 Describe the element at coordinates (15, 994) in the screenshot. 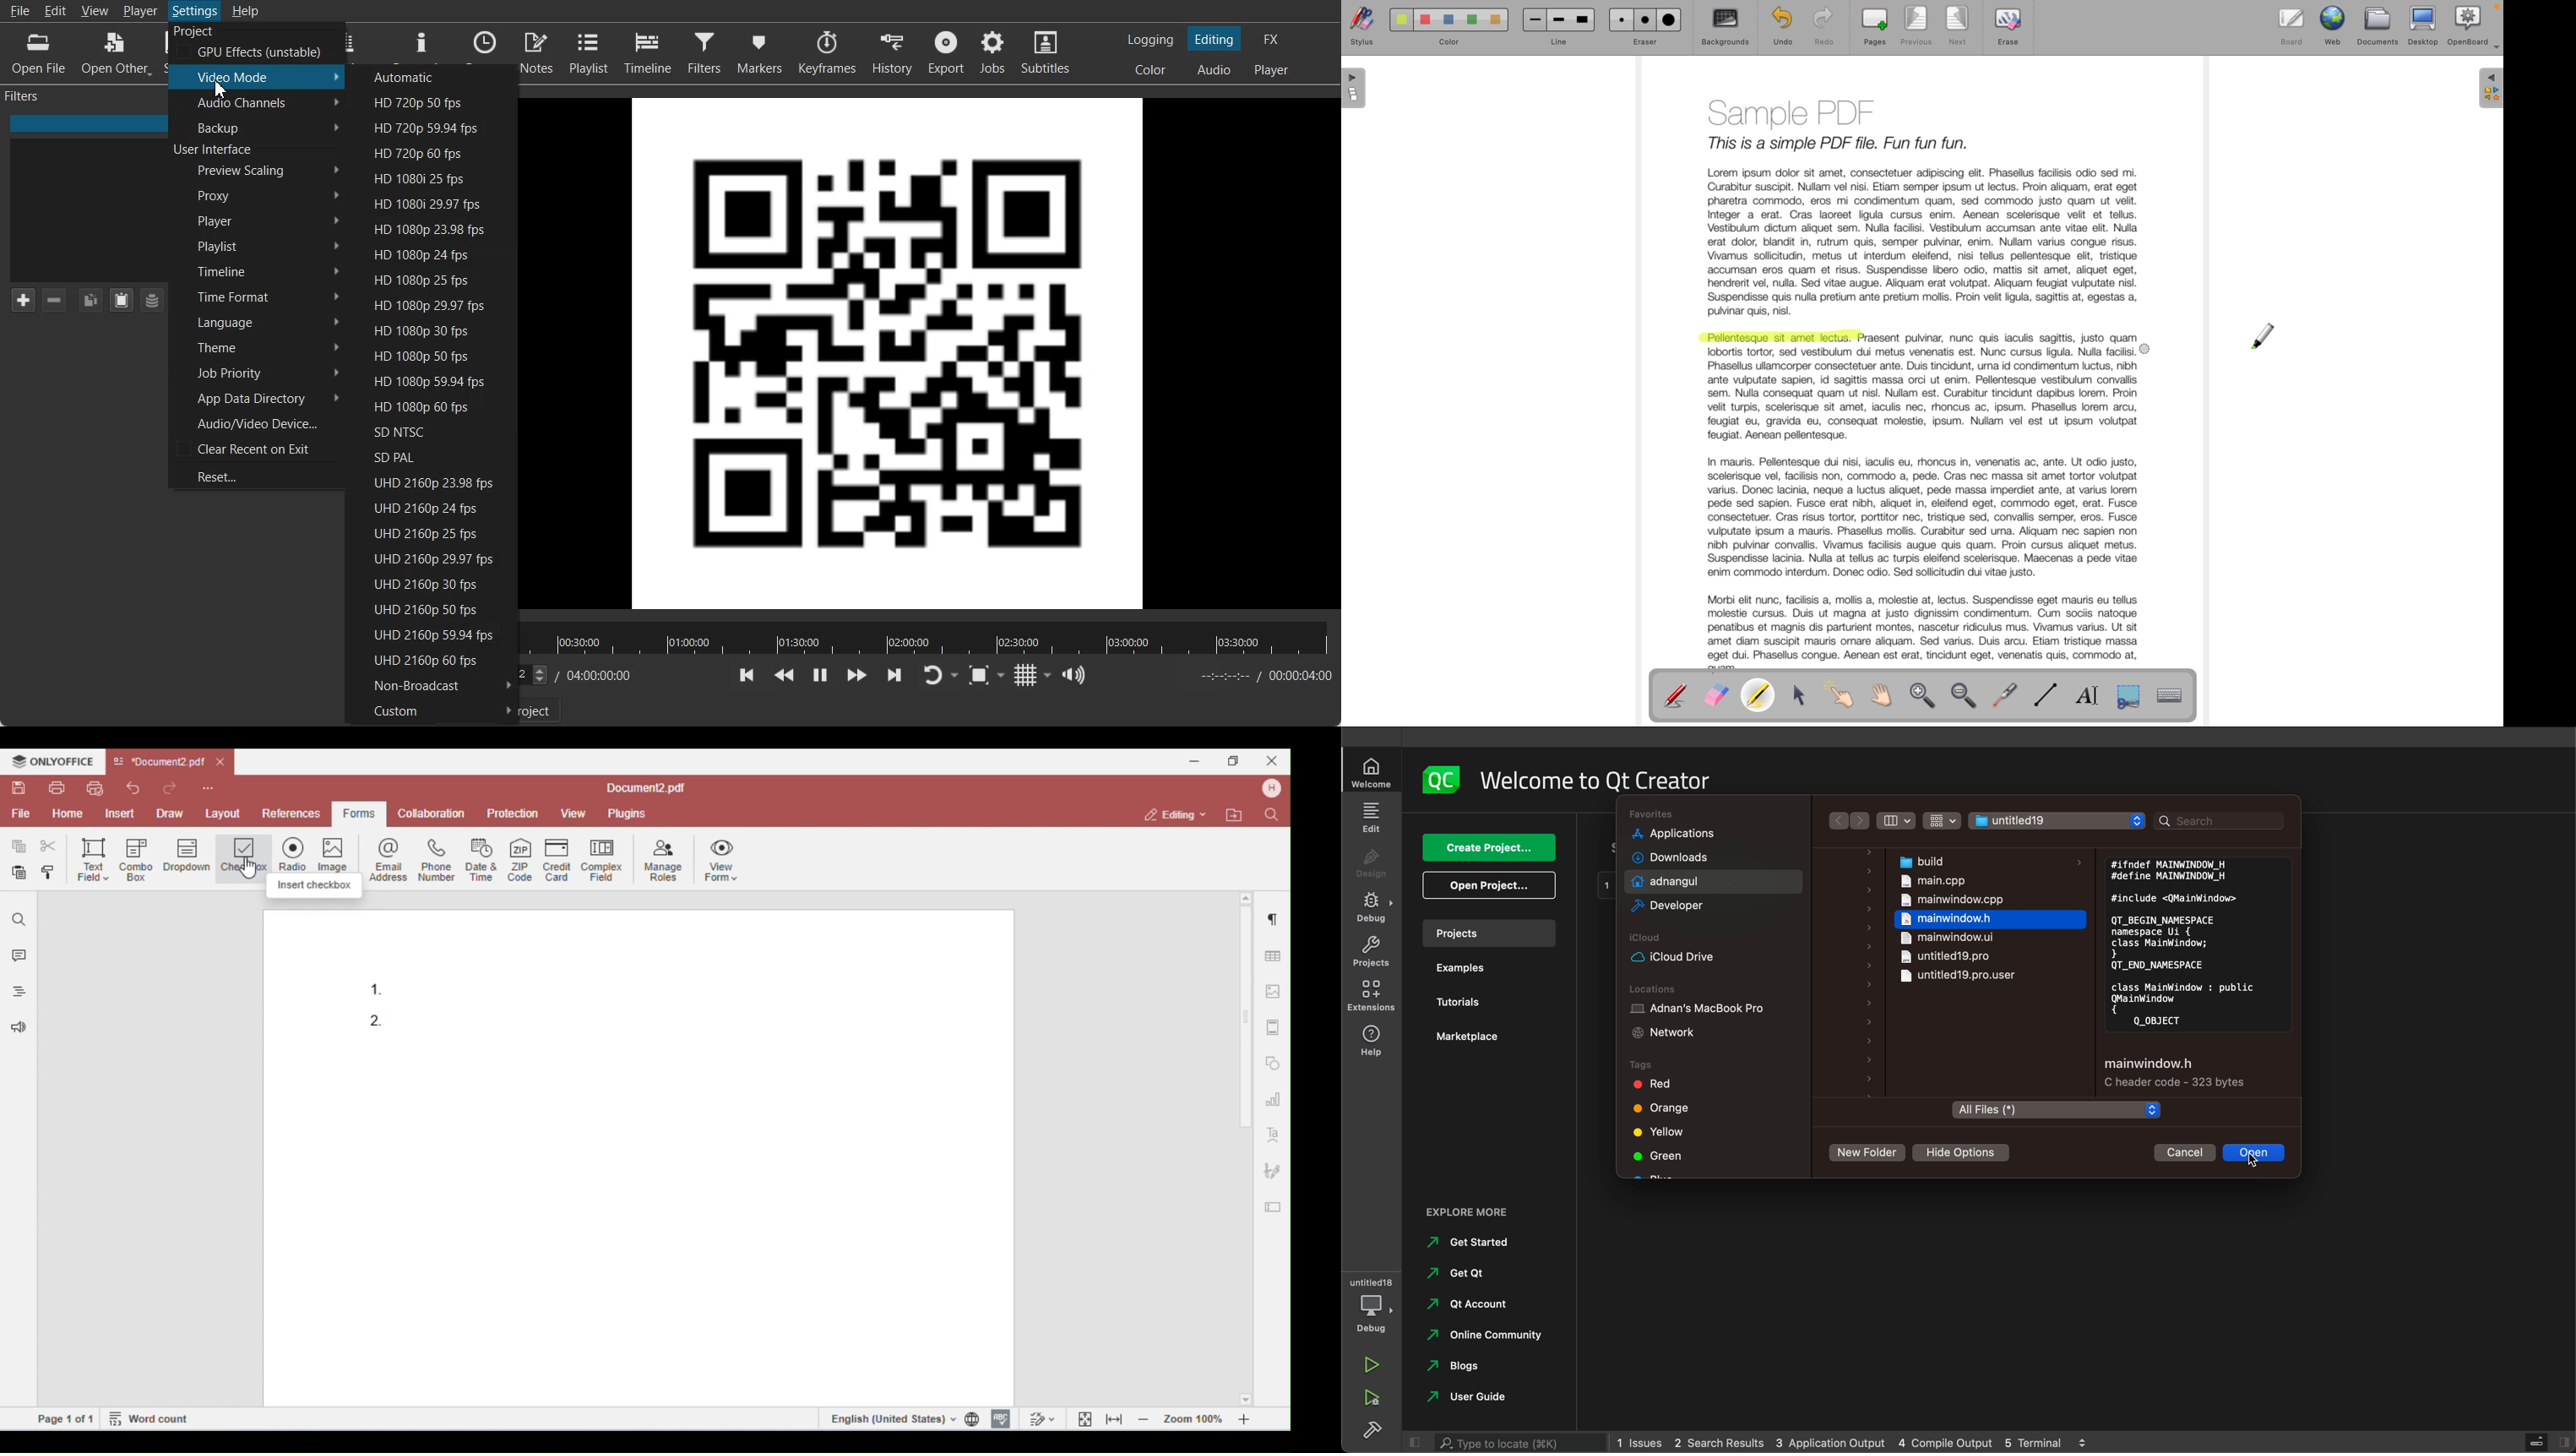

I see `headings` at that location.